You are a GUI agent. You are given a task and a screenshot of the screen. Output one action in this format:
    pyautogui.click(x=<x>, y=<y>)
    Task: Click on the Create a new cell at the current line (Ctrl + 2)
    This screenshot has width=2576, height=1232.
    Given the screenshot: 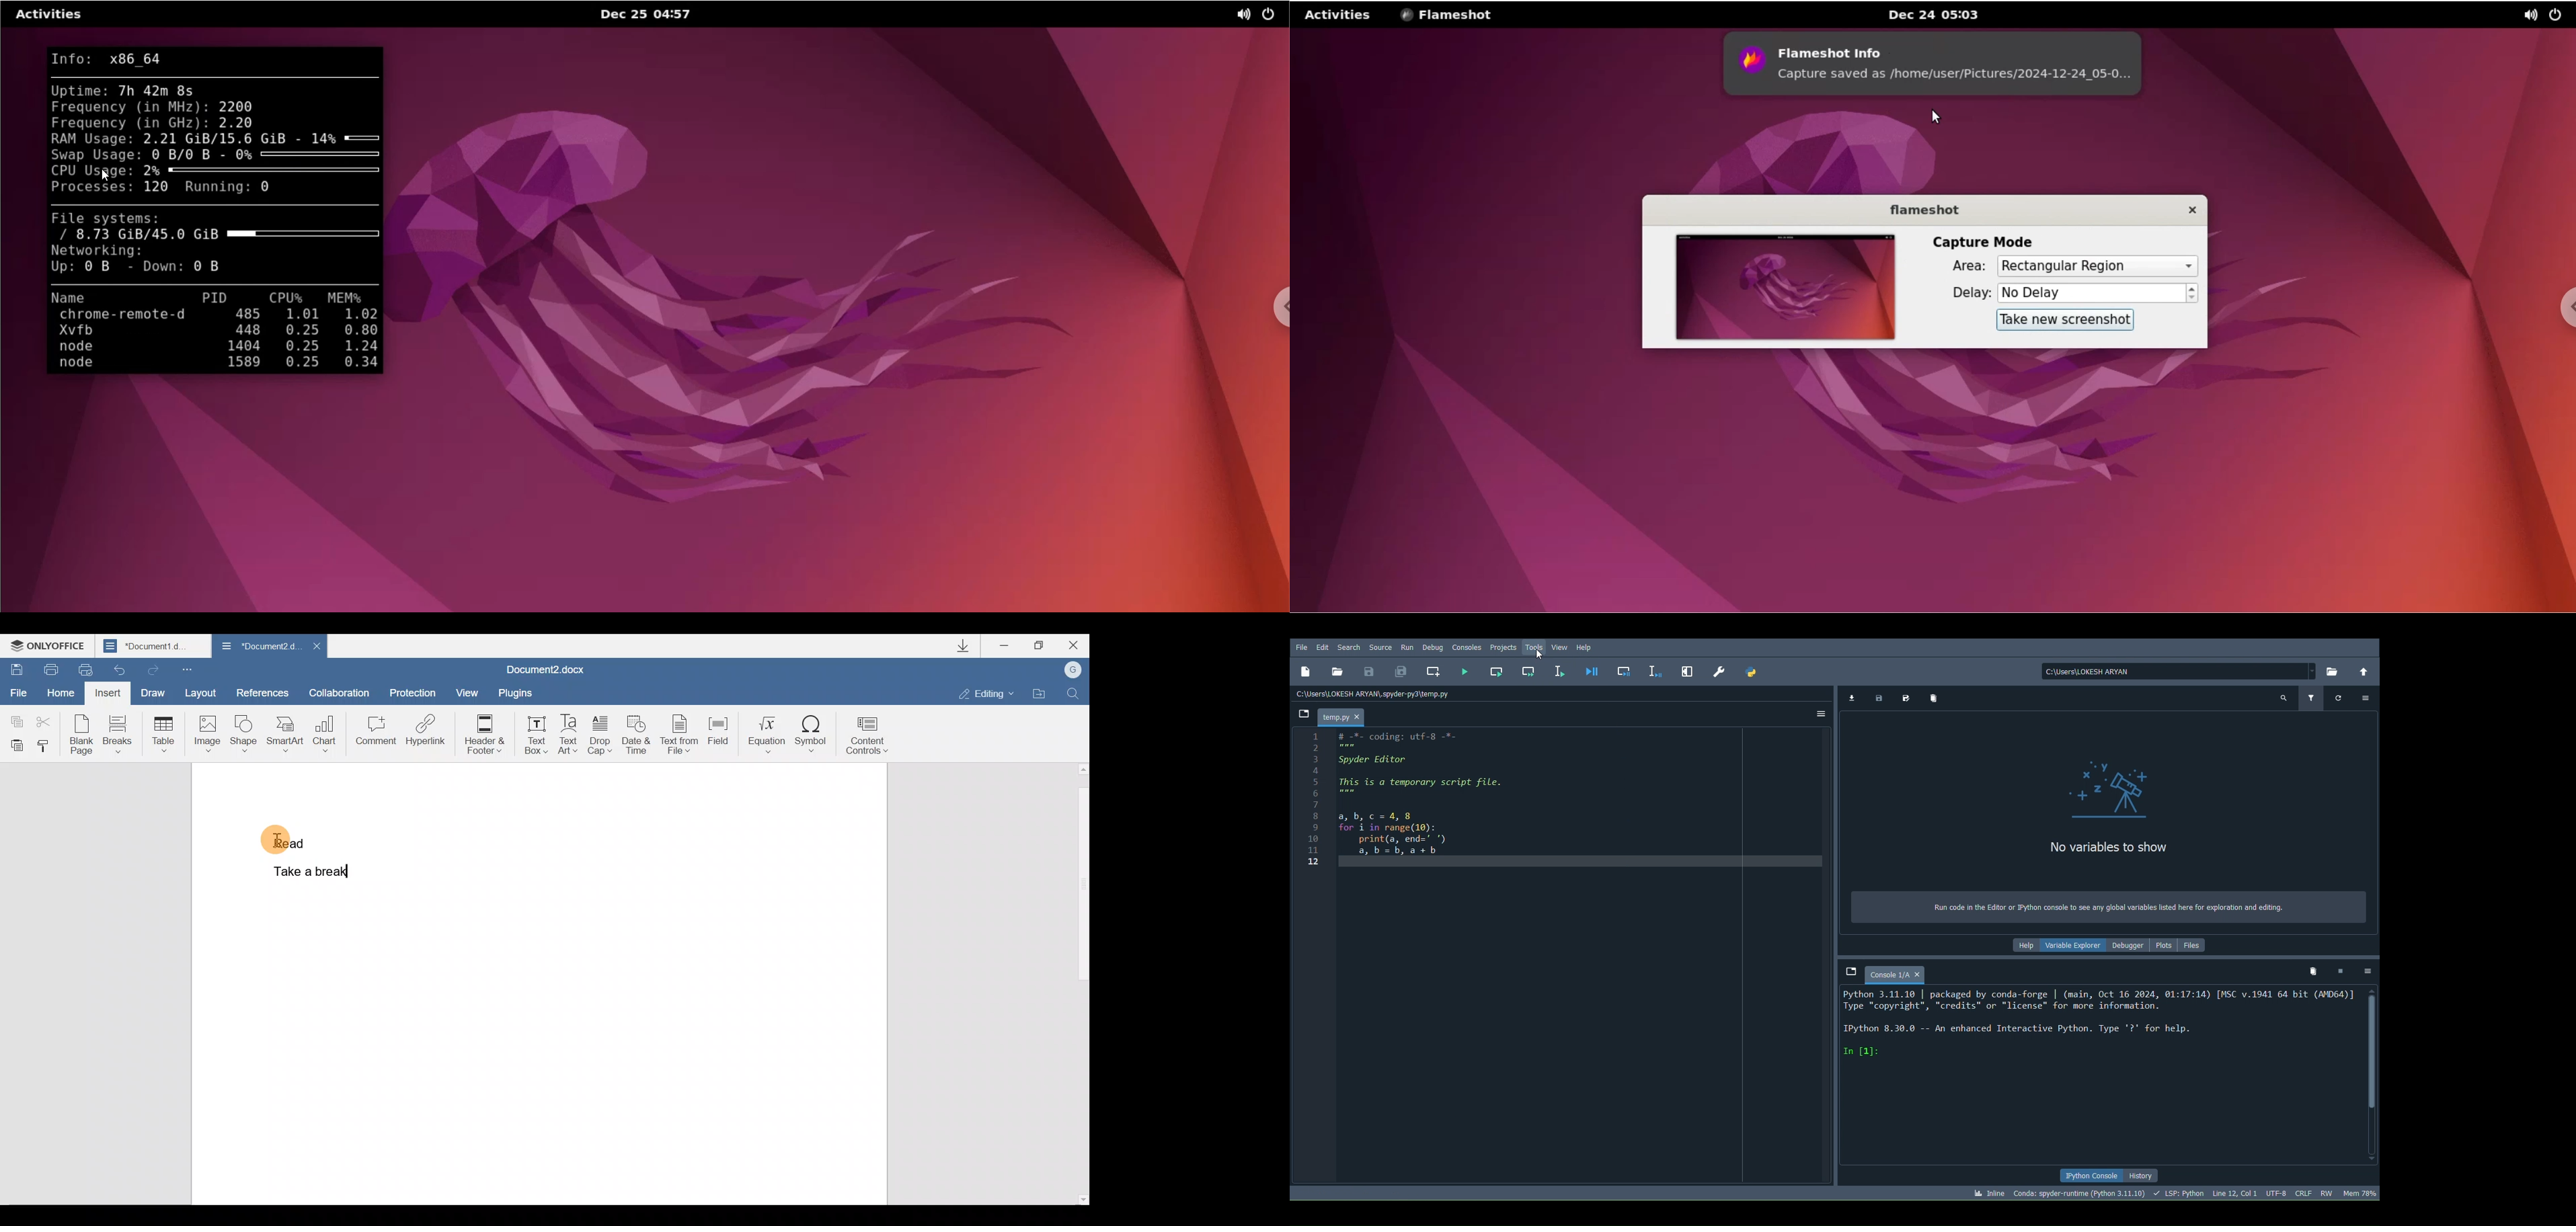 What is the action you would take?
    pyautogui.click(x=1434, y=671)
    